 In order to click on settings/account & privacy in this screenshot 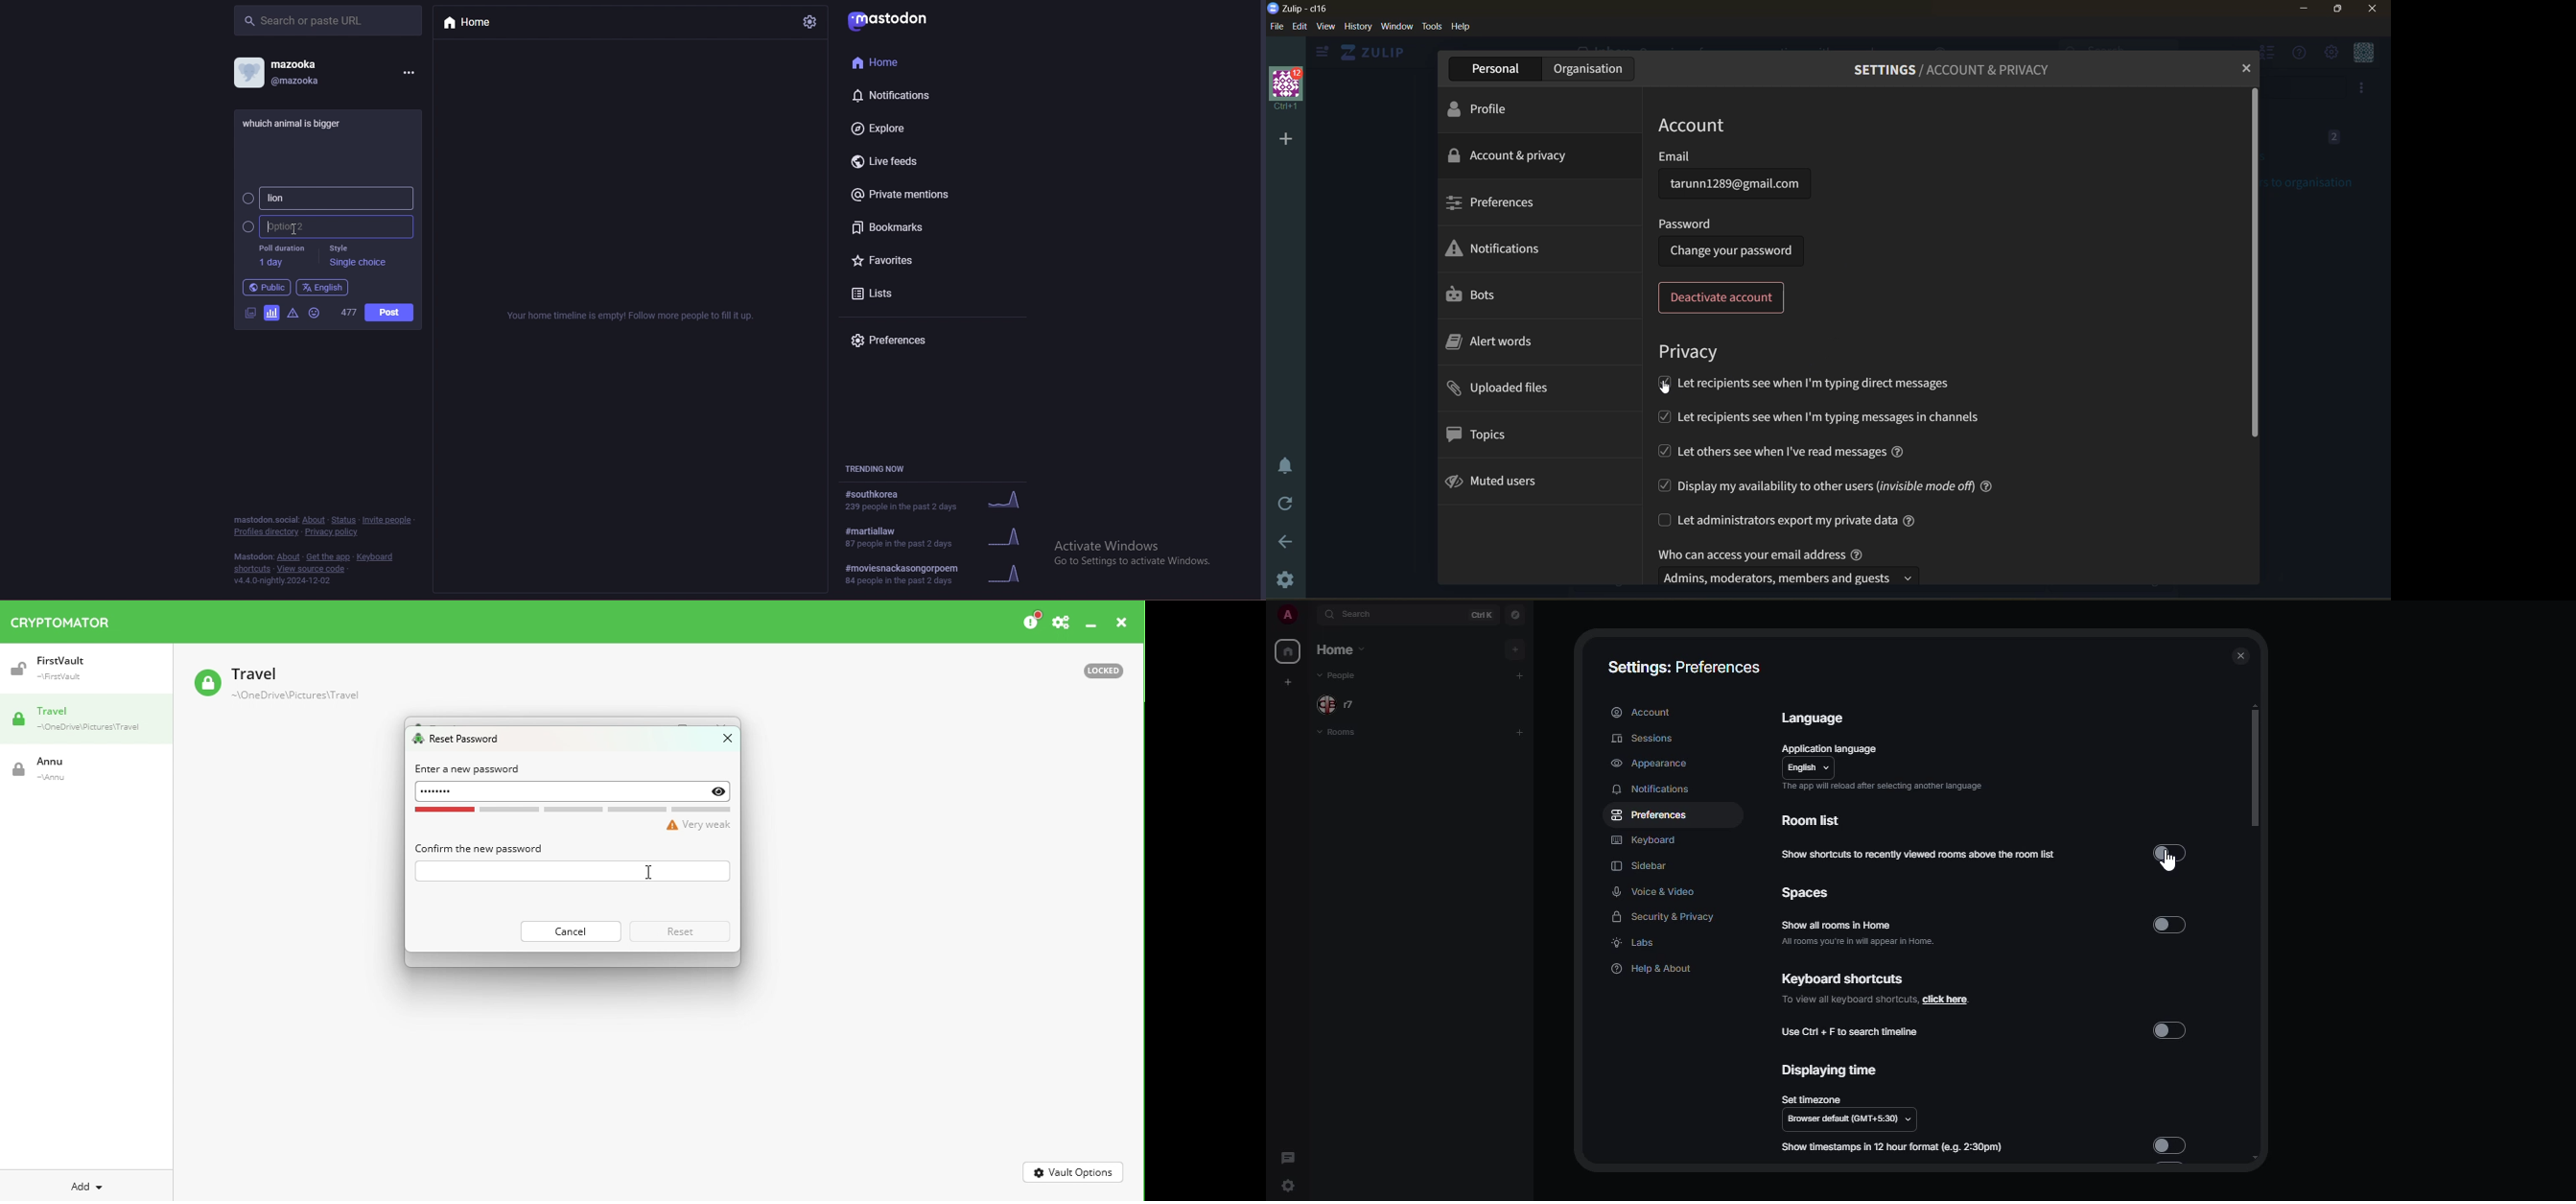, I will do `click(1963, 69)`.